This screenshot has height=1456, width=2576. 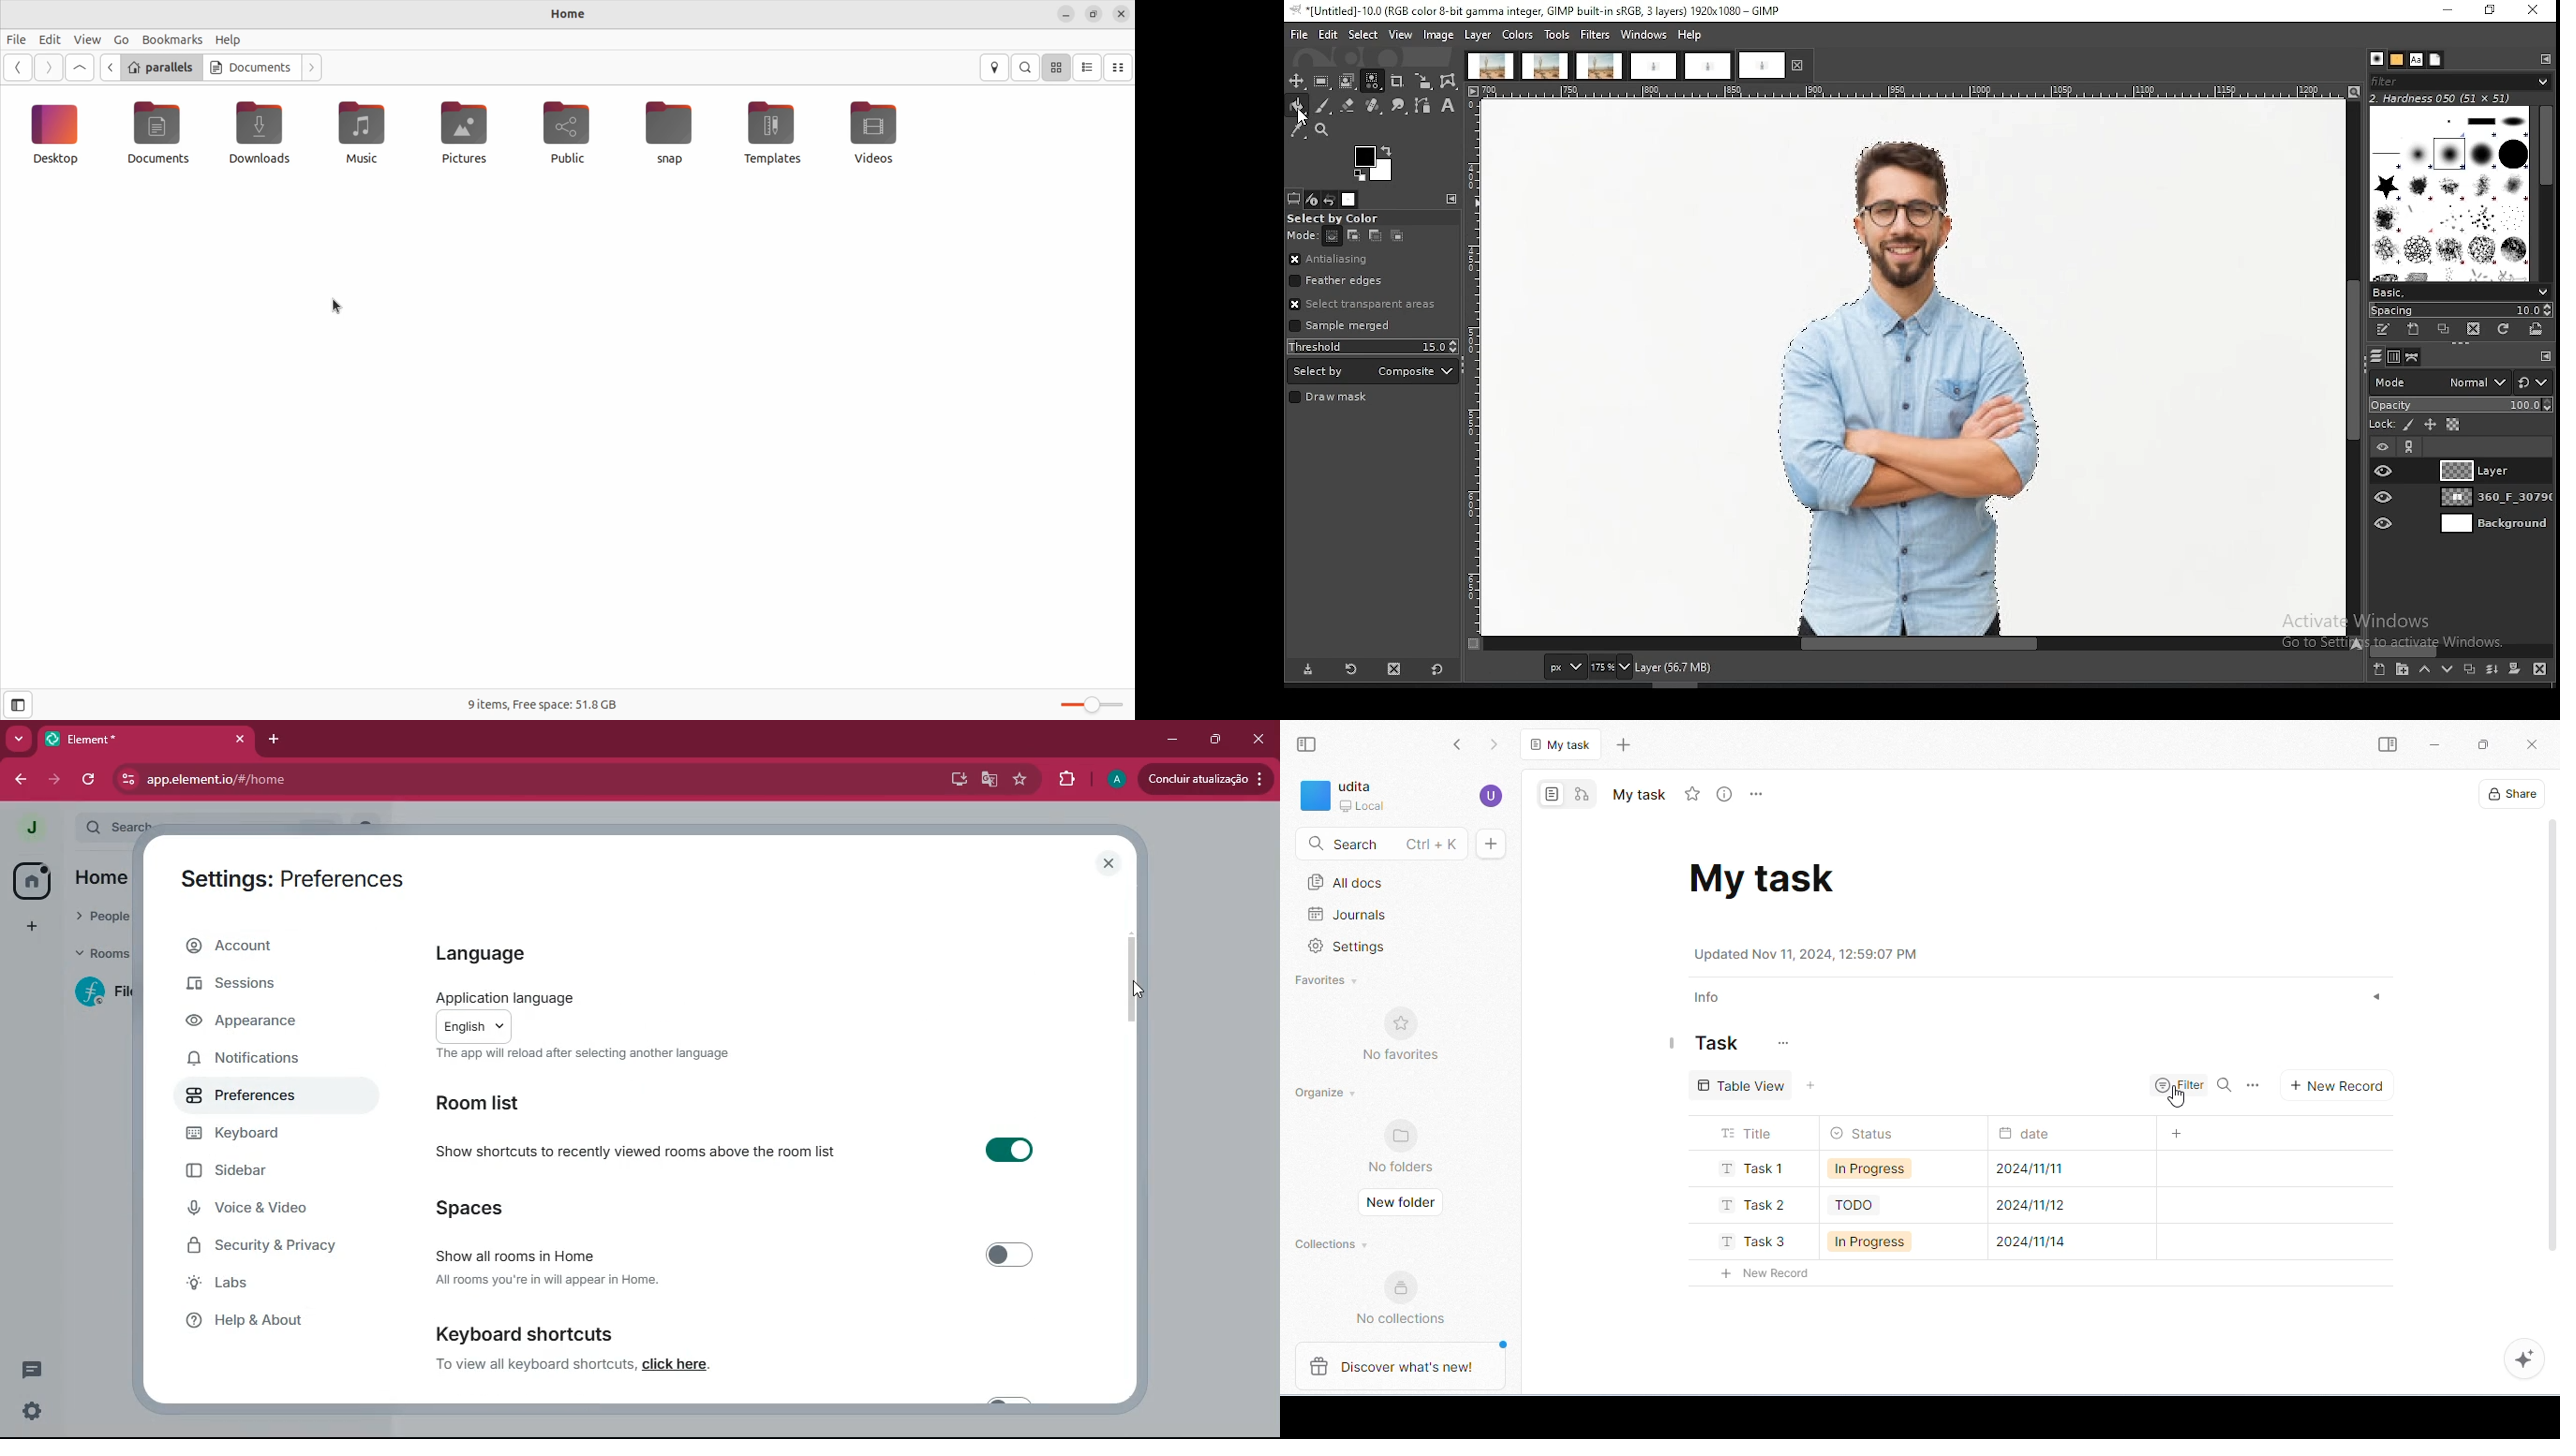 I want to click on preferences, so click(x=260, y=1098).